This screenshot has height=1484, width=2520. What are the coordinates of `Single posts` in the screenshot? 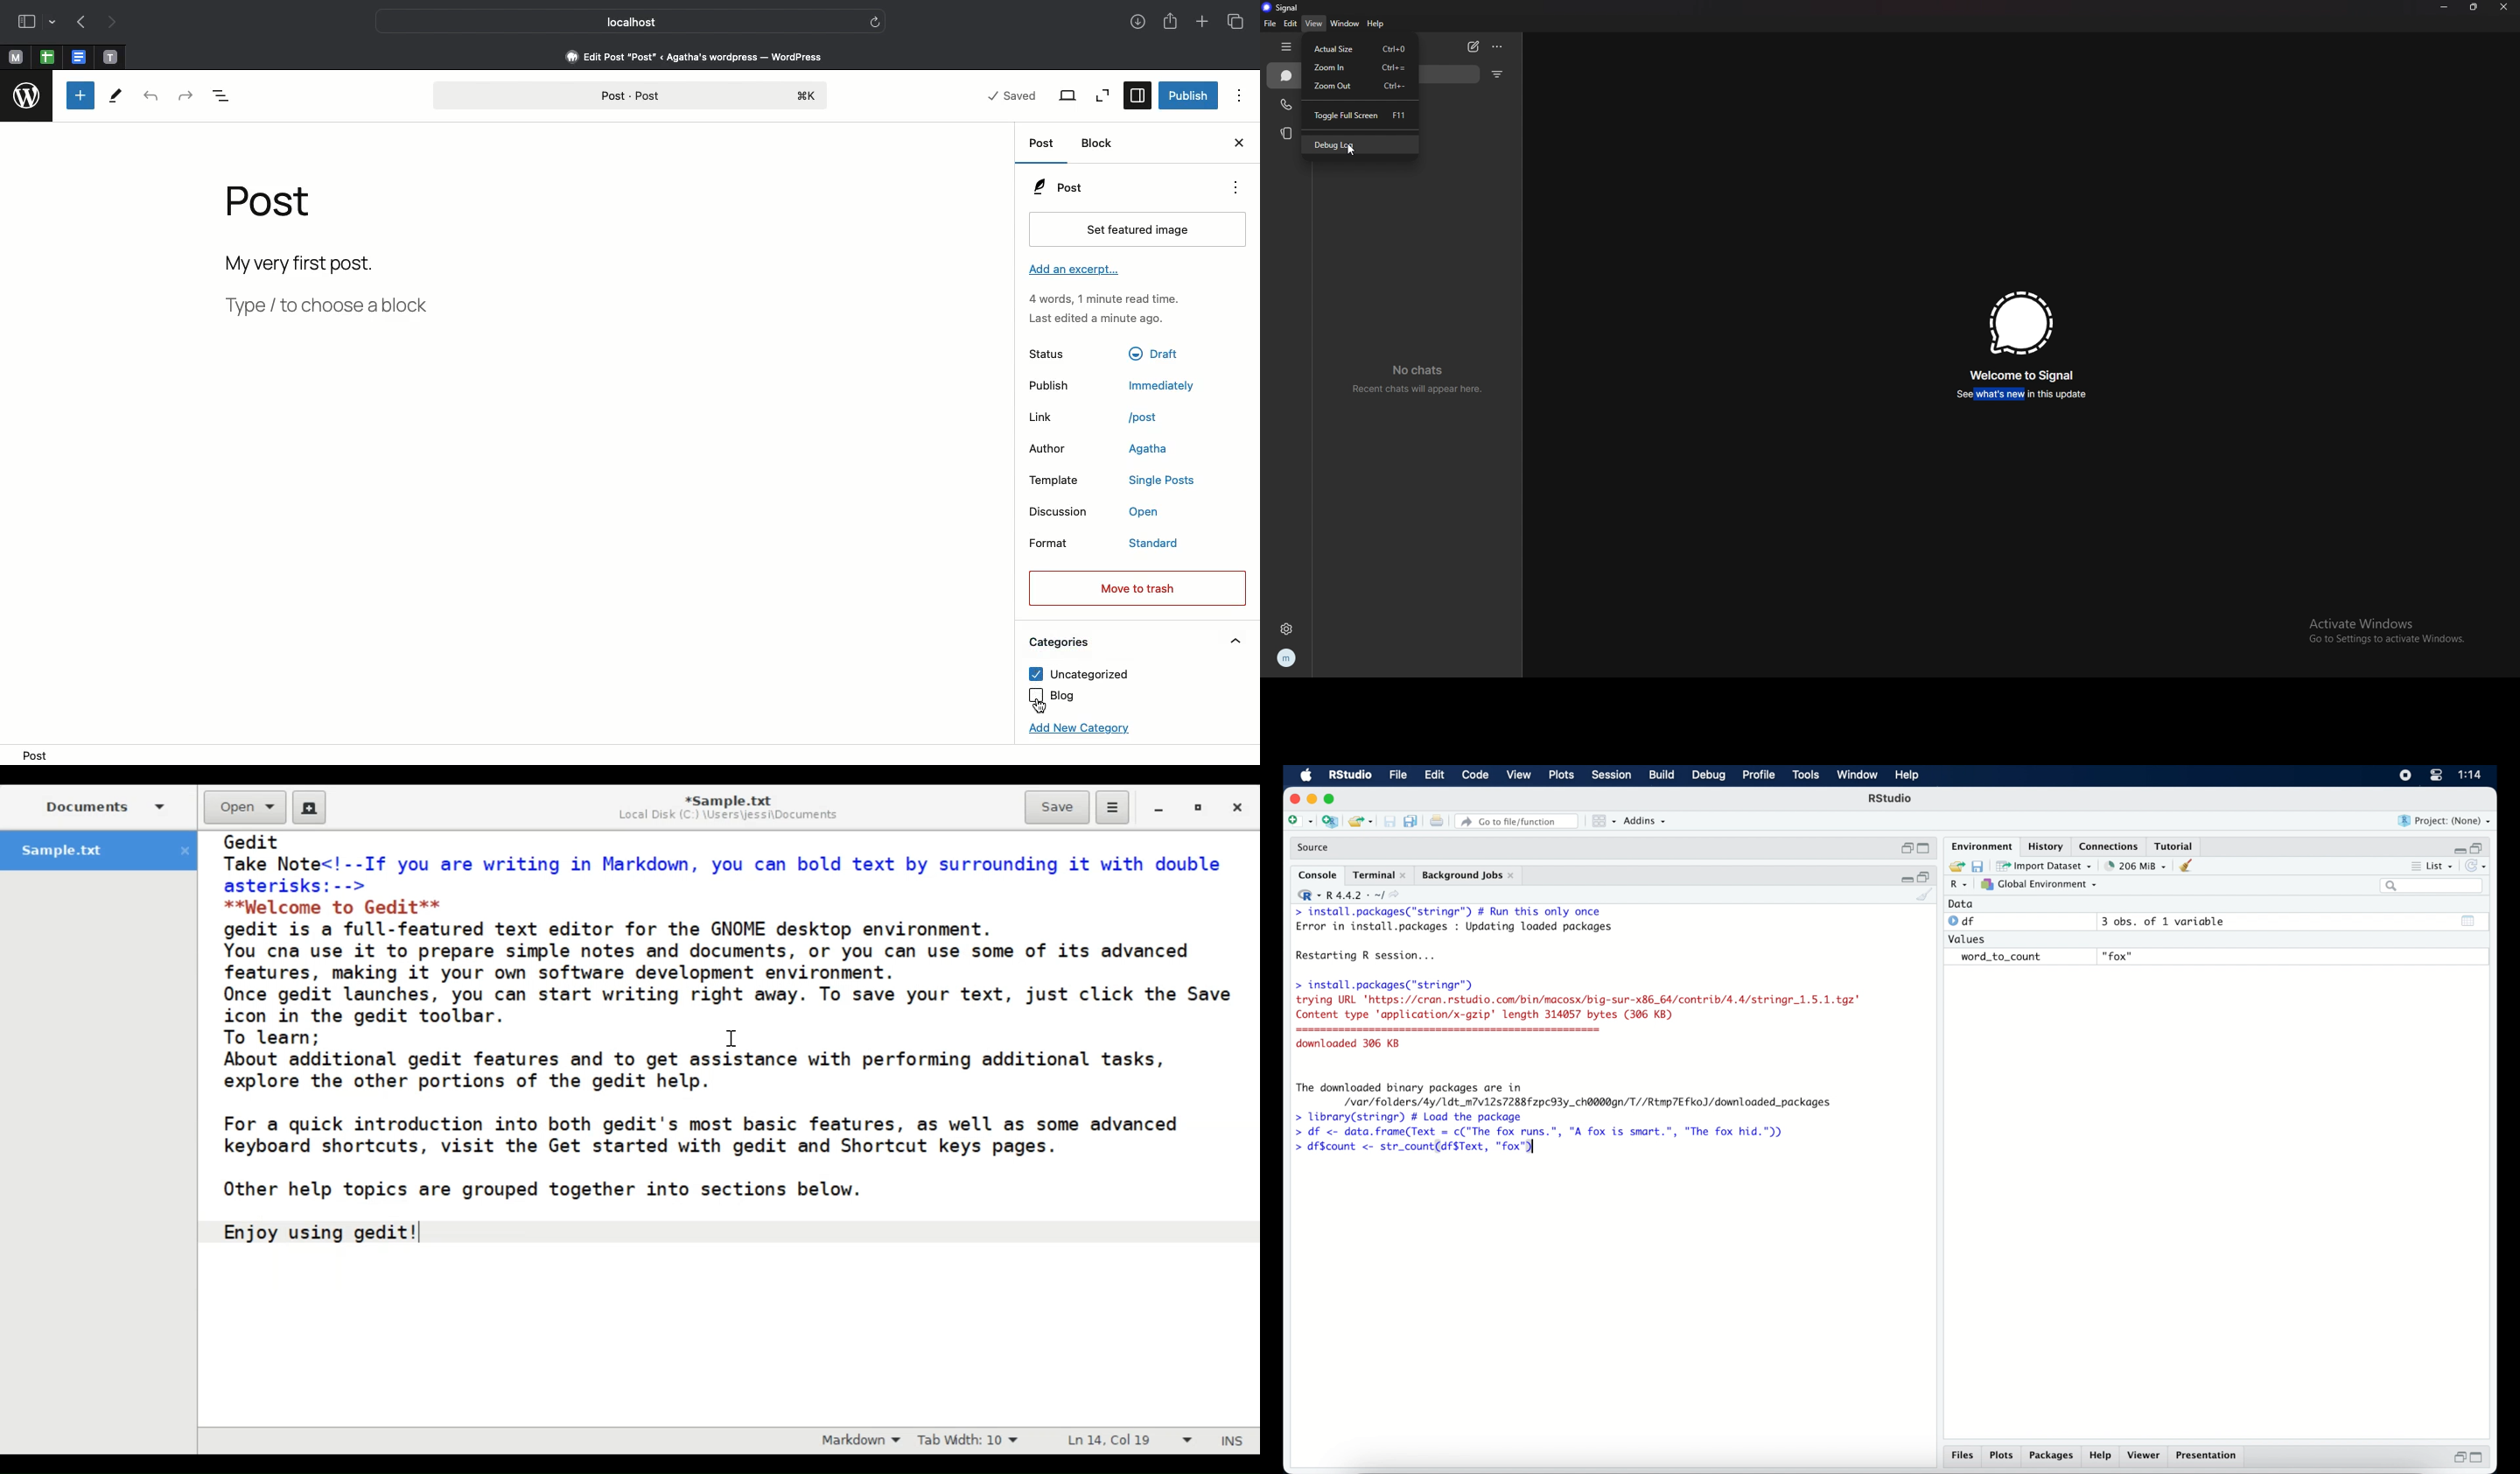 It's located at (1166, 482).